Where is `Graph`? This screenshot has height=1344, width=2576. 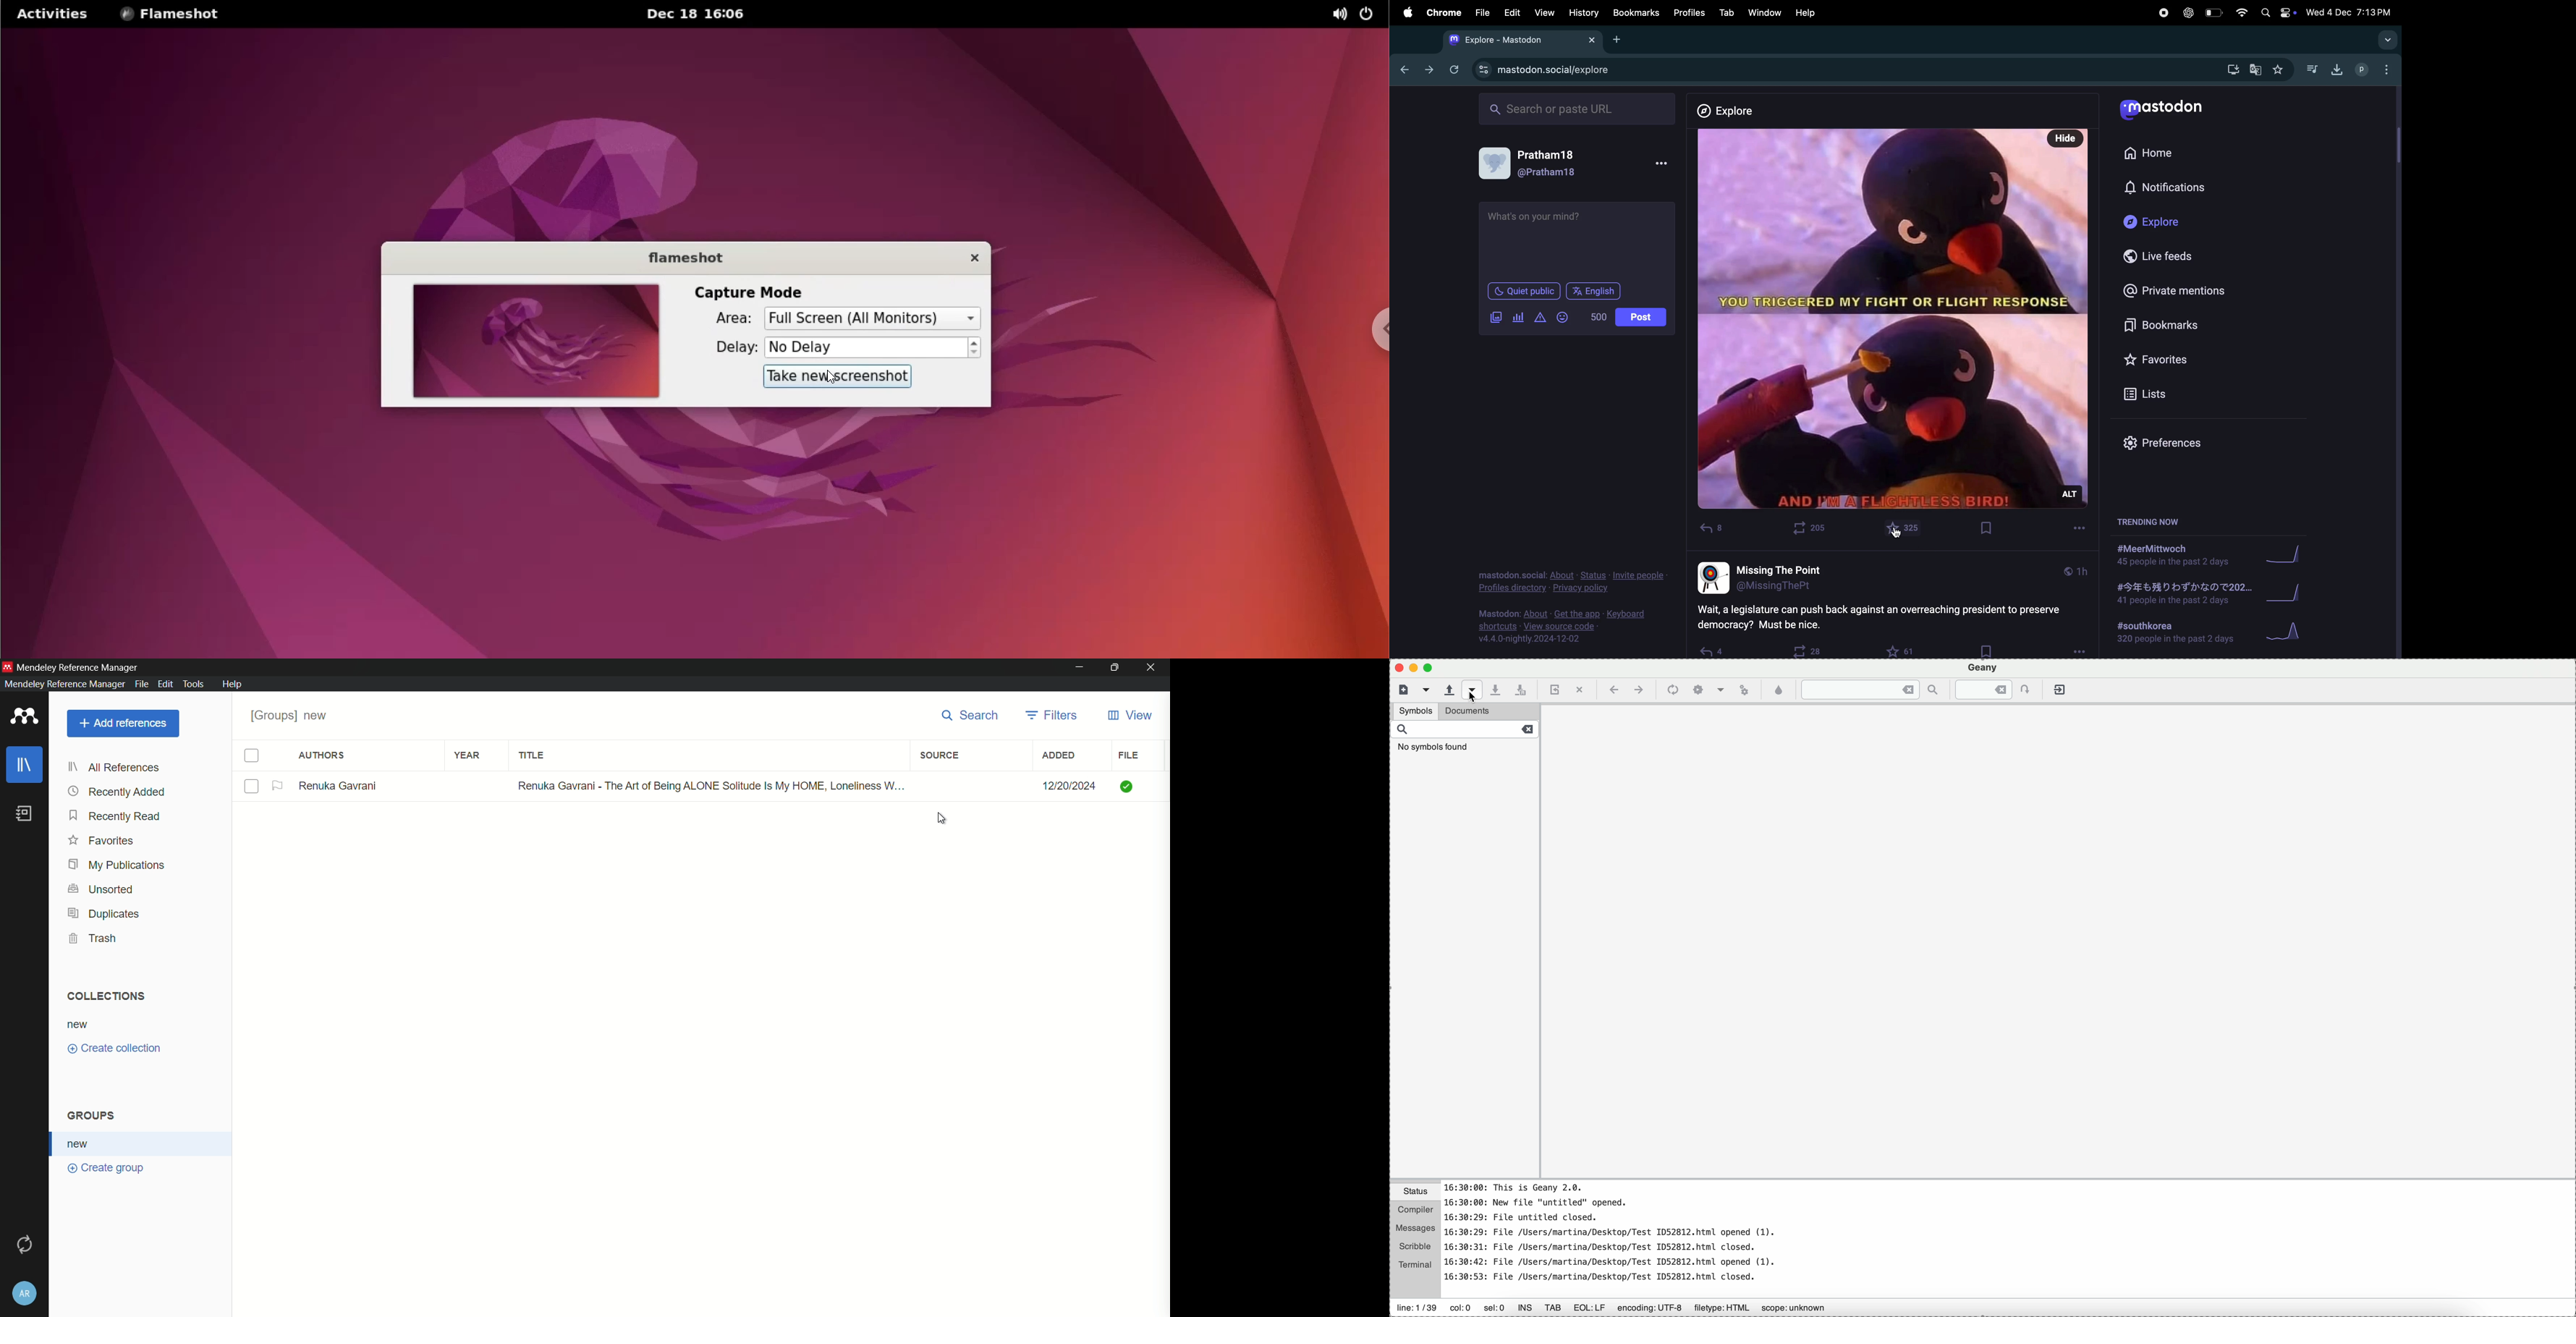
Graph is located at coordinates (2288, 630).